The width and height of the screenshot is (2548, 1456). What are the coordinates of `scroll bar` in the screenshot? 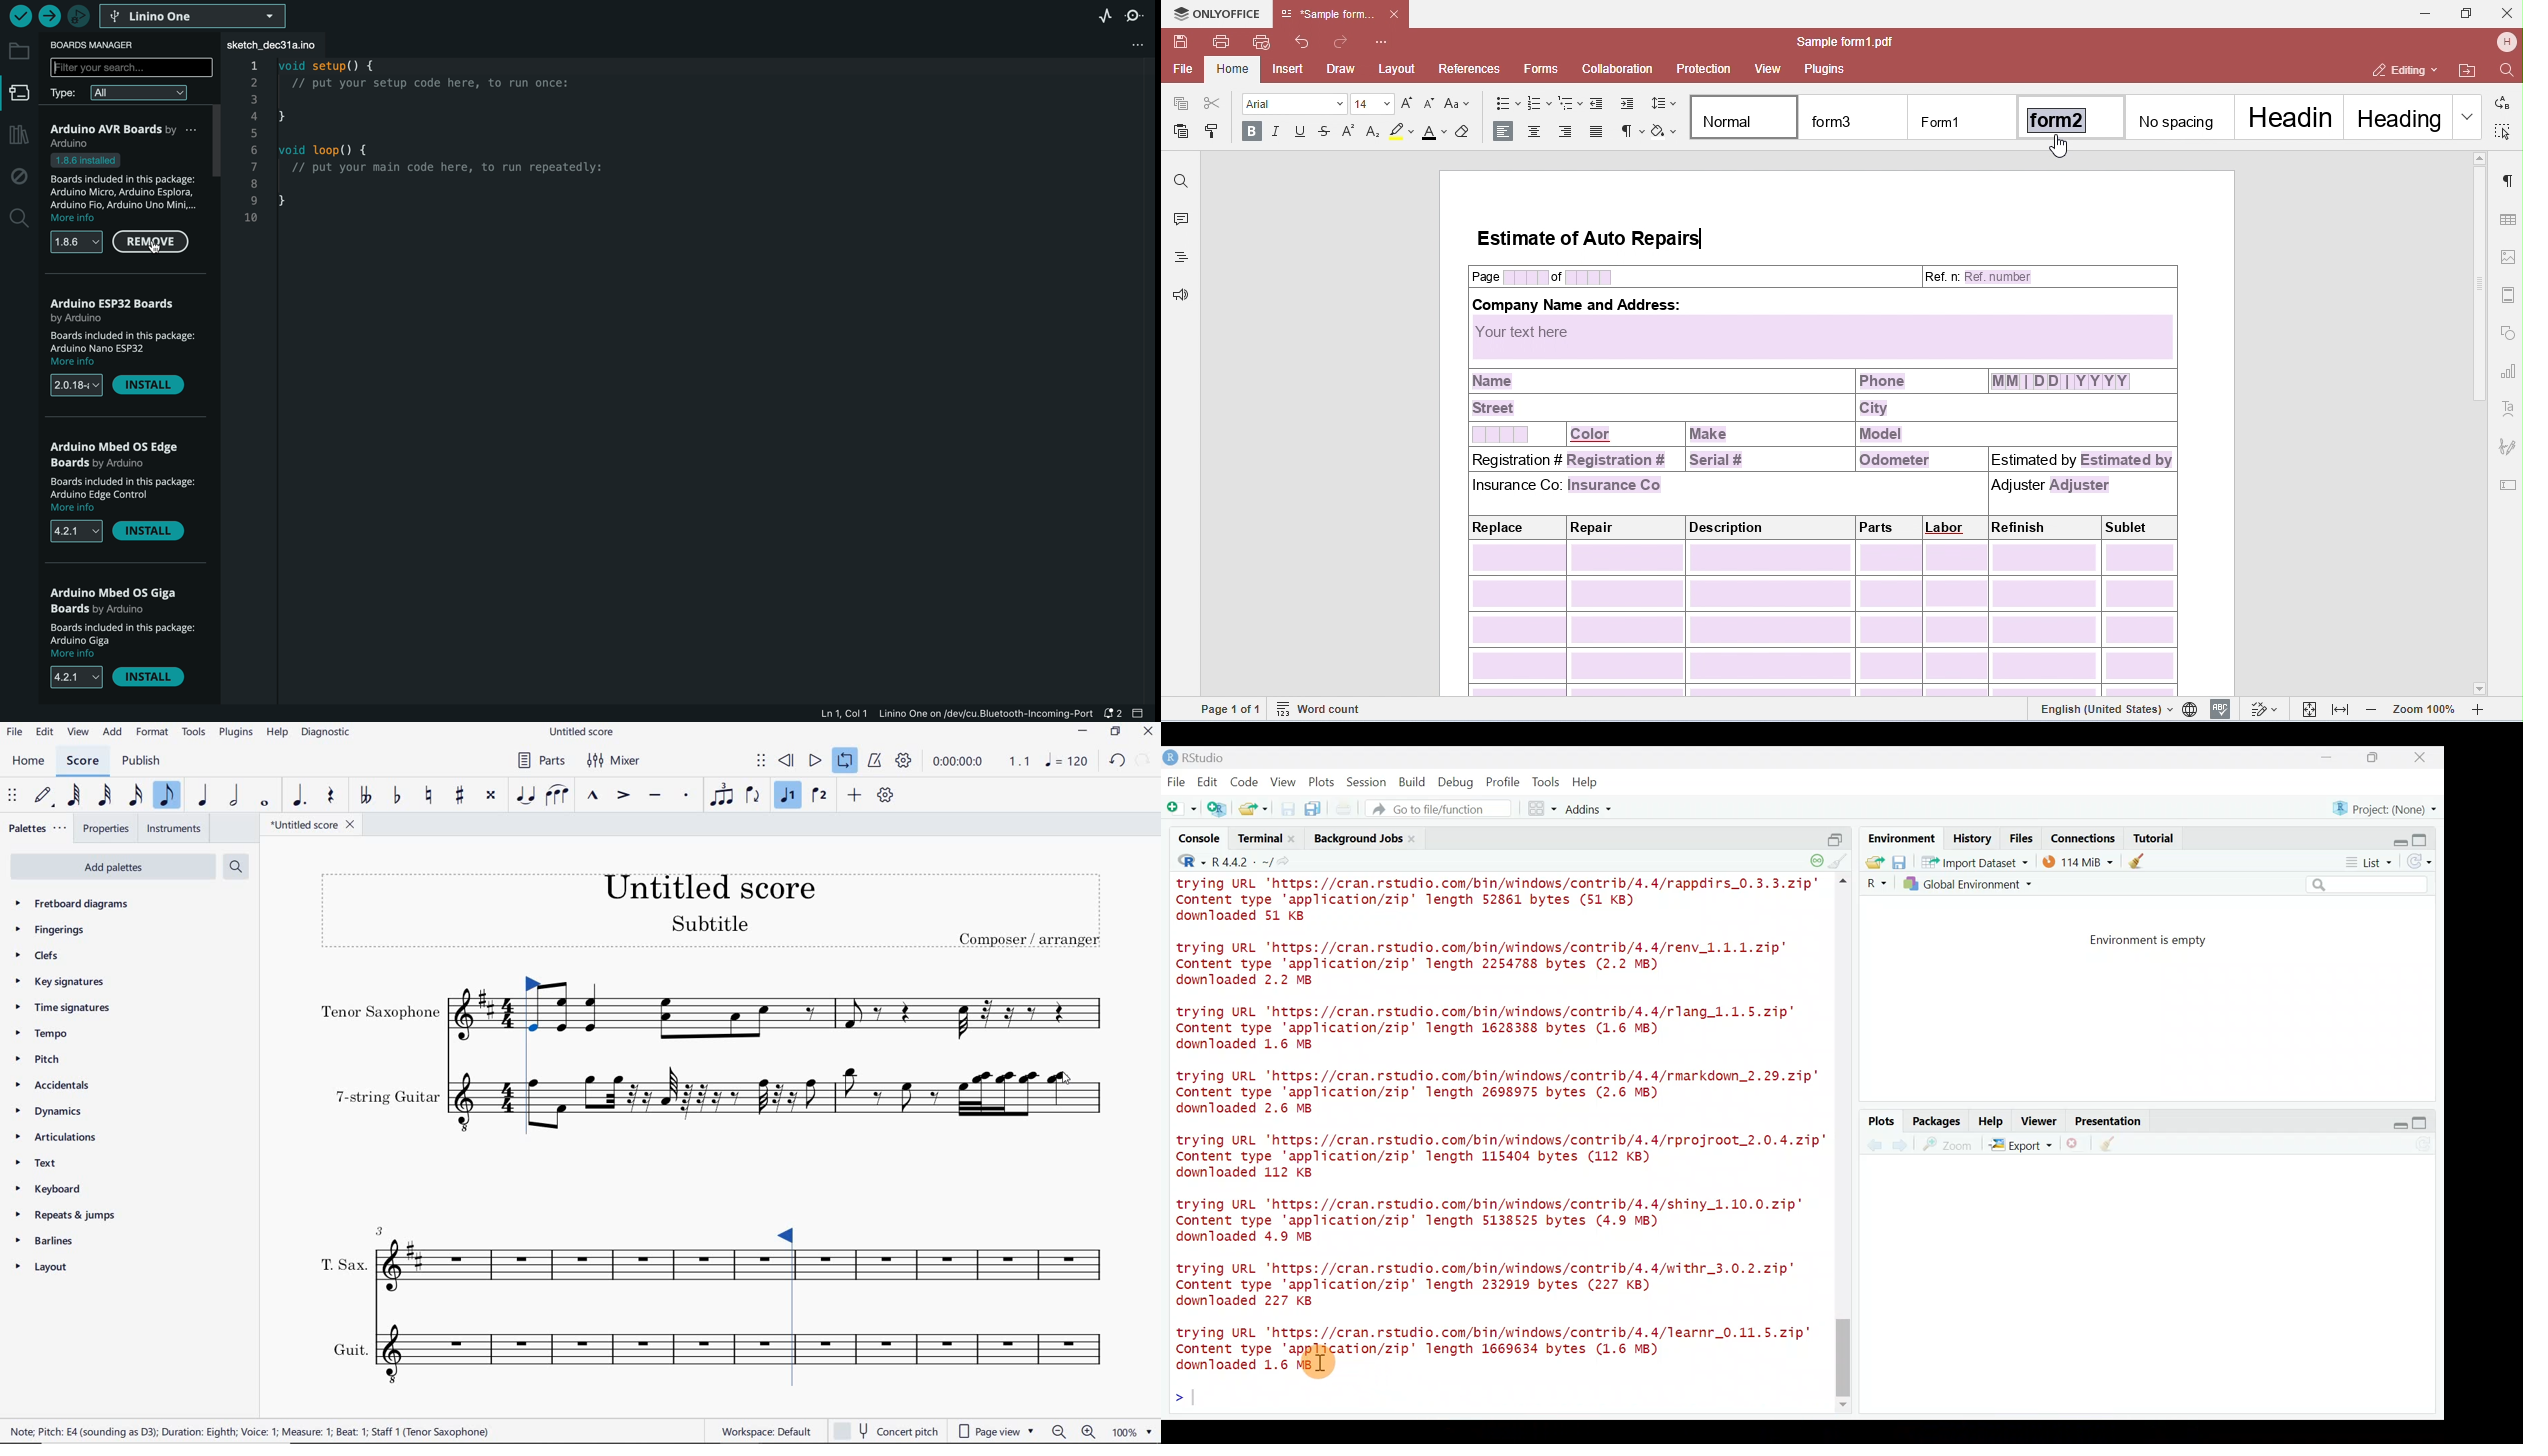 It's located at (1846, 1145).